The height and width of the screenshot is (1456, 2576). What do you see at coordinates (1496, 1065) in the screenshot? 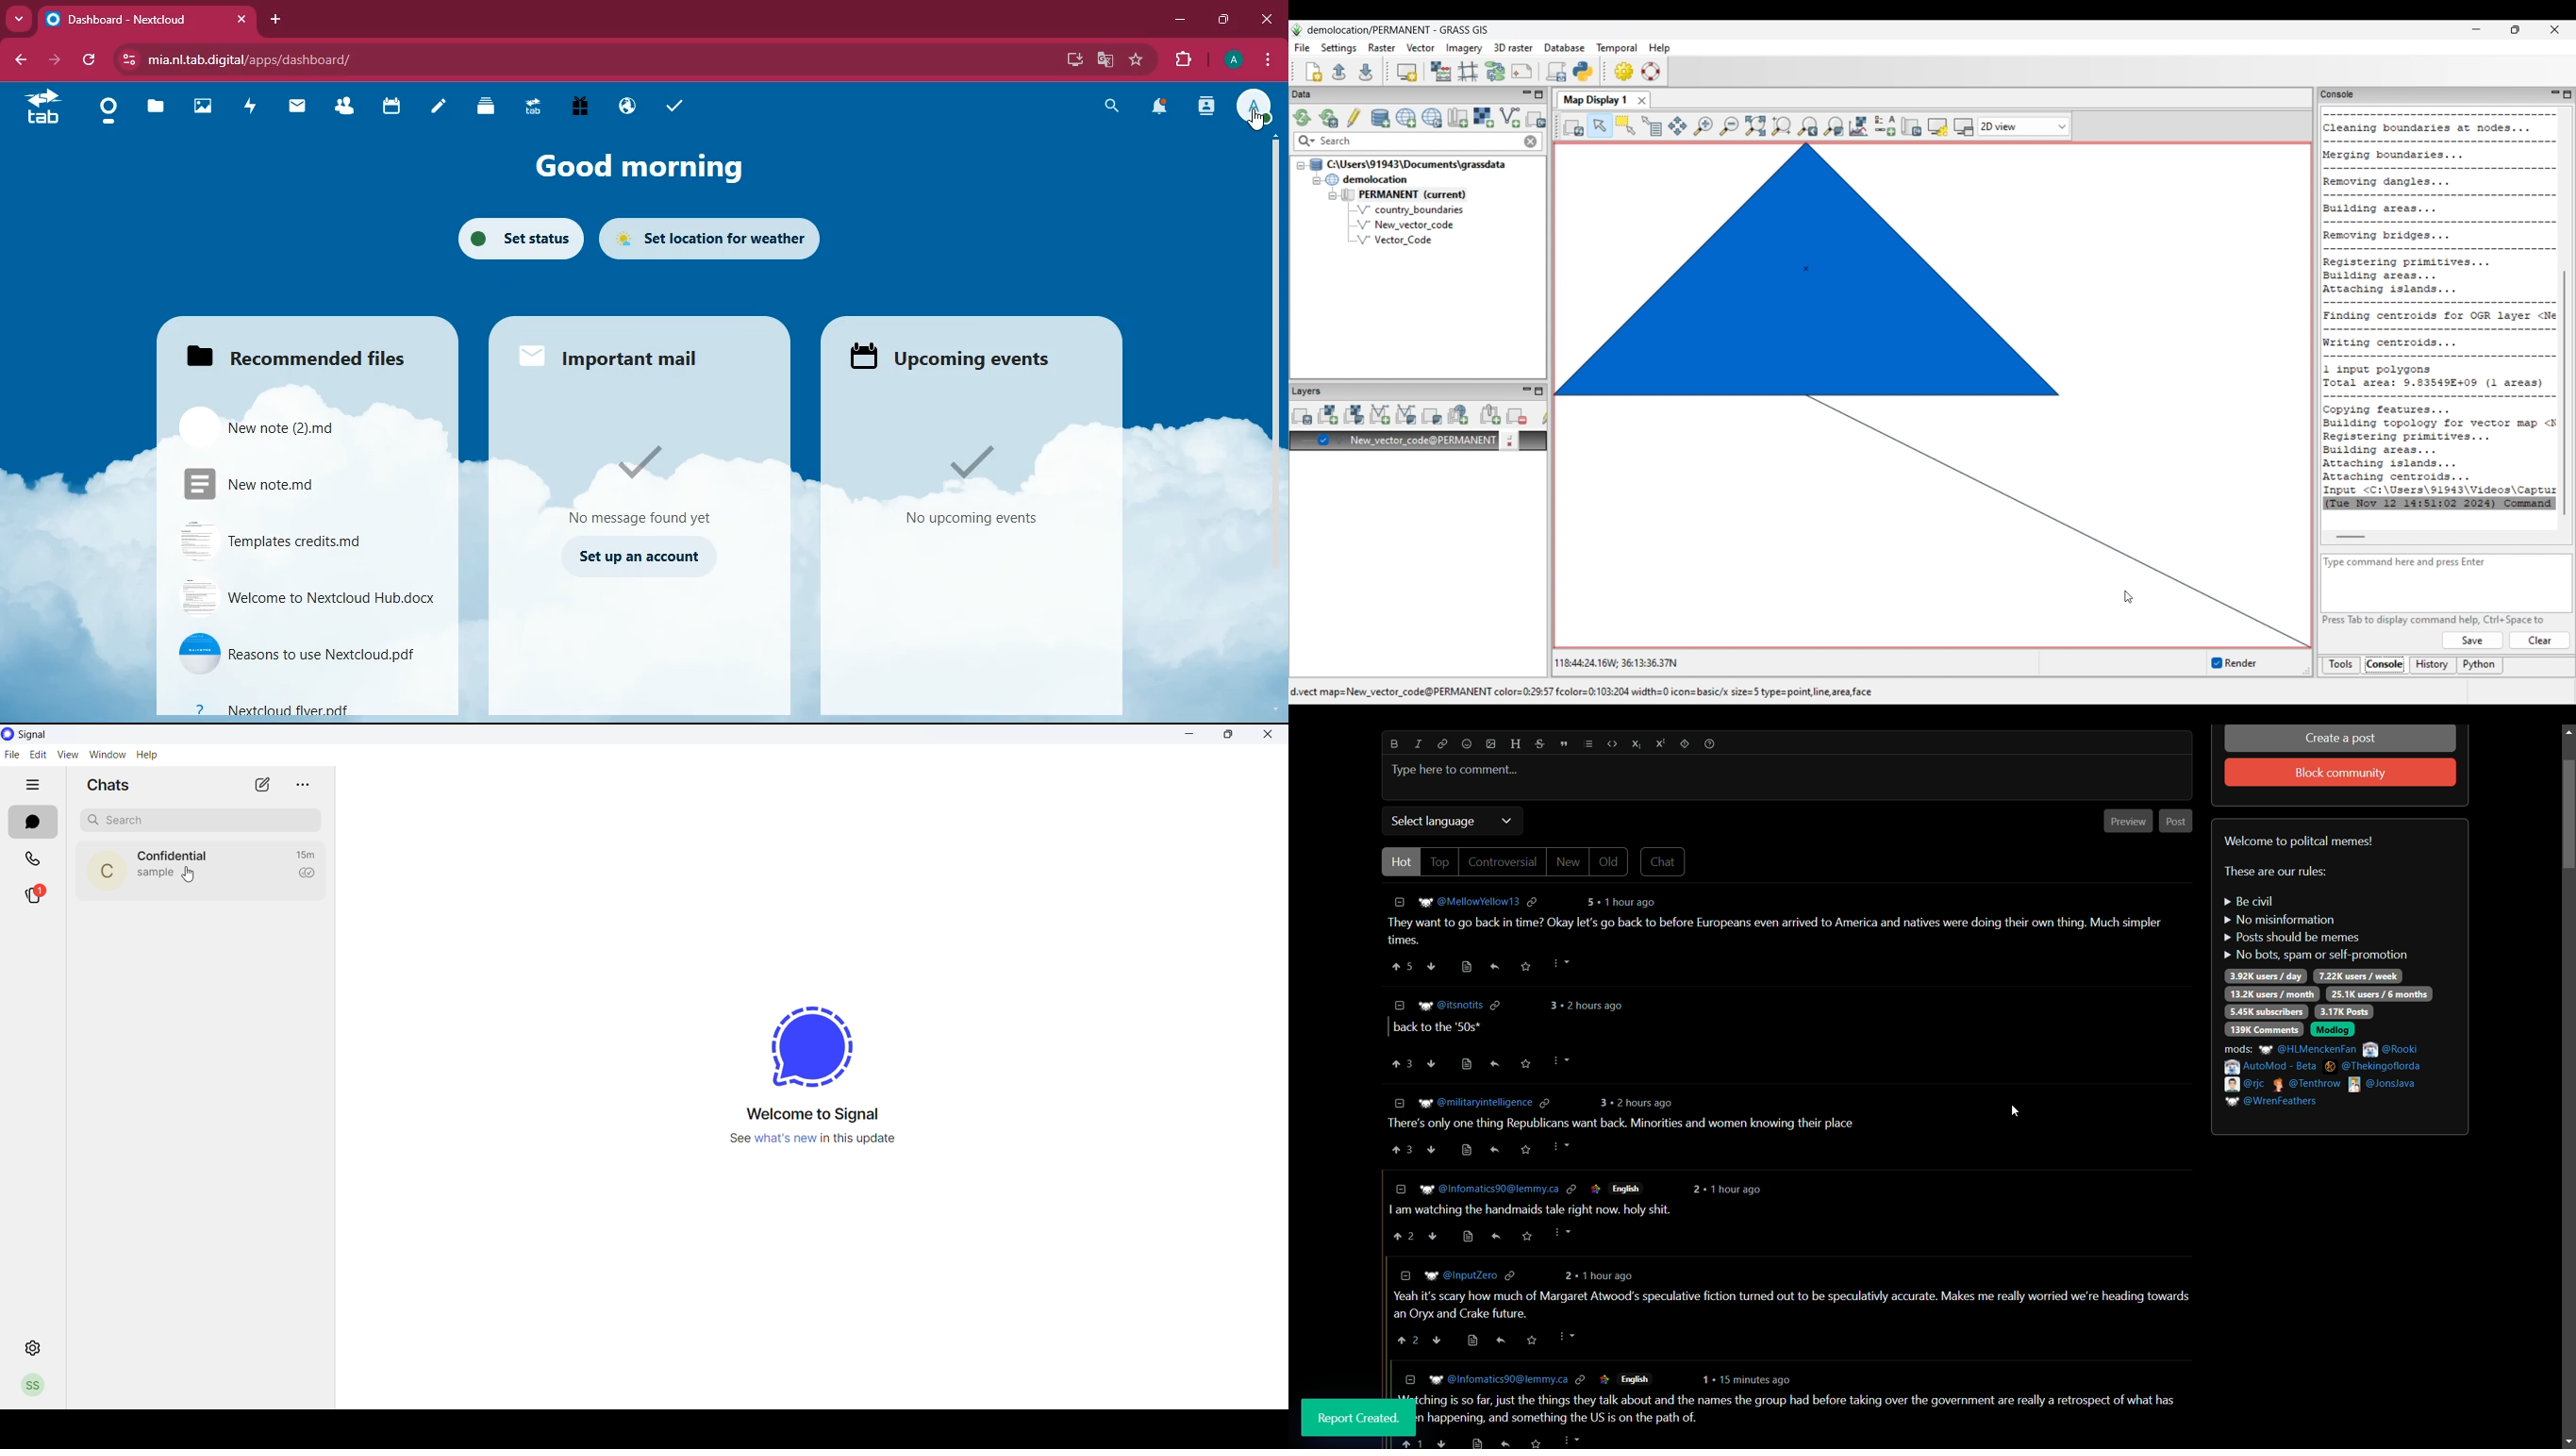
I see `reply` at bounding box center [1496, 1065].